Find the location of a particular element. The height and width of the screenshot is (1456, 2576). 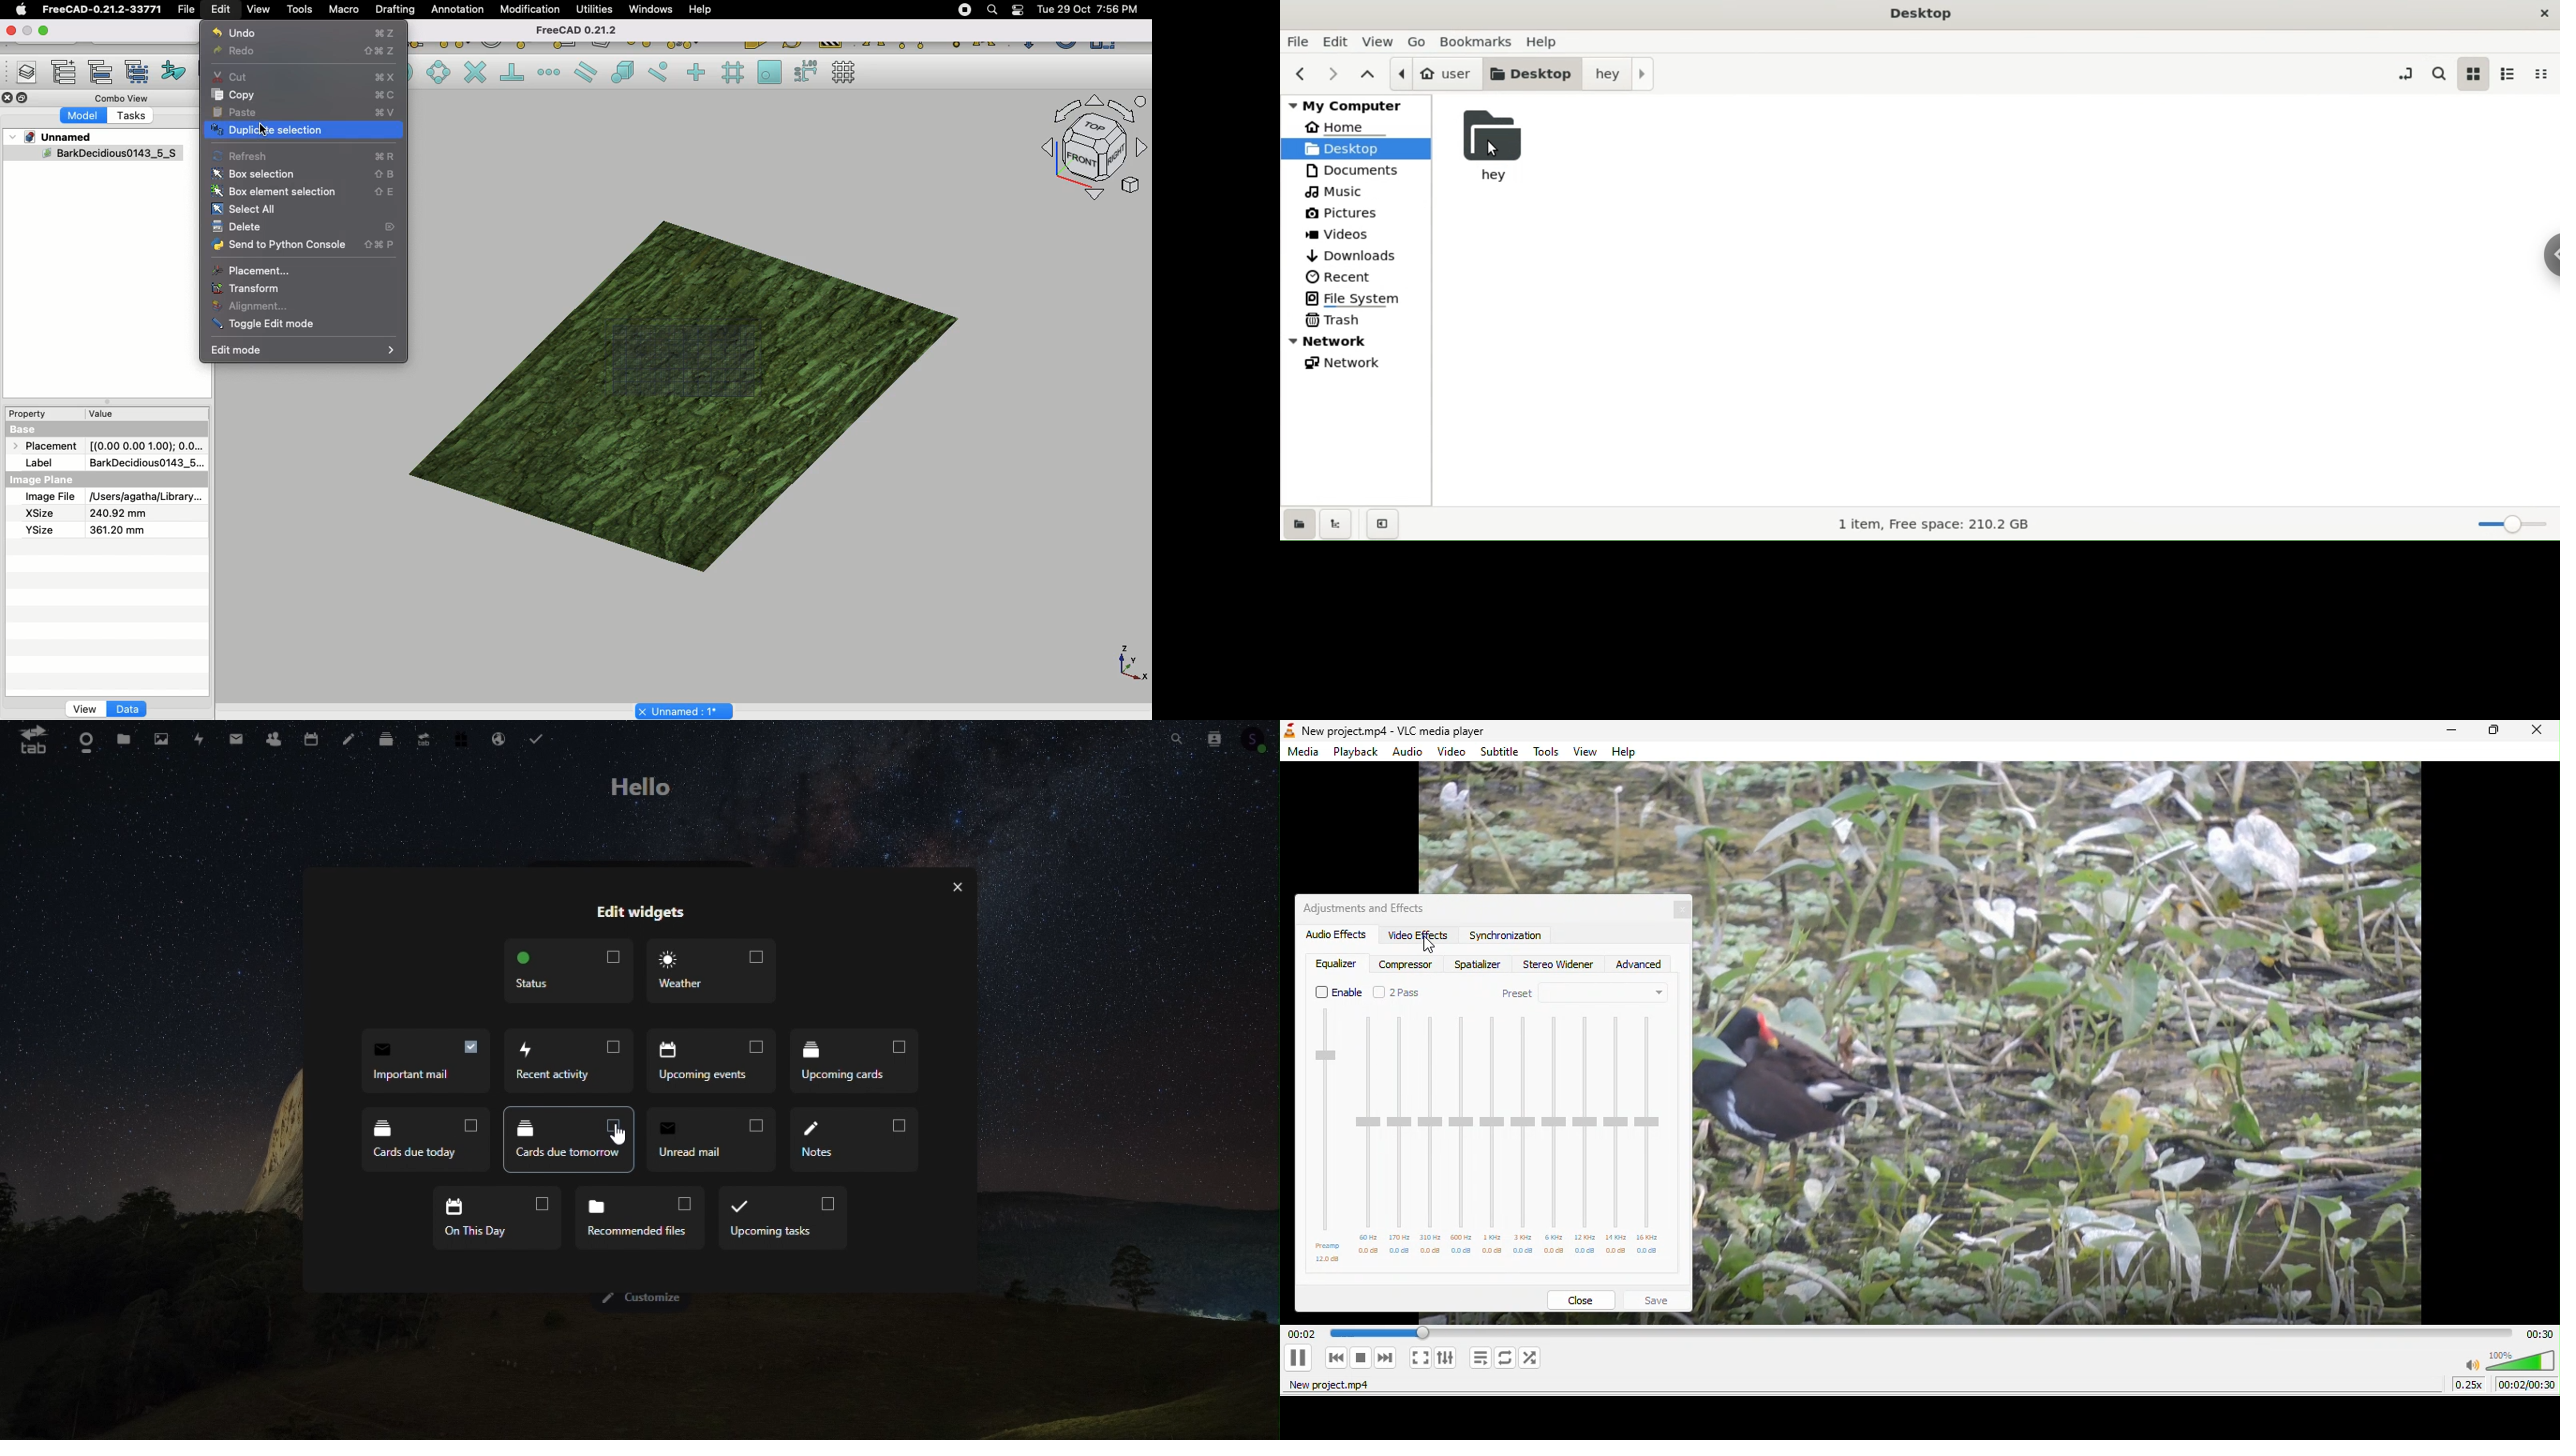

Dashboard is located at coordinates (82, 739).